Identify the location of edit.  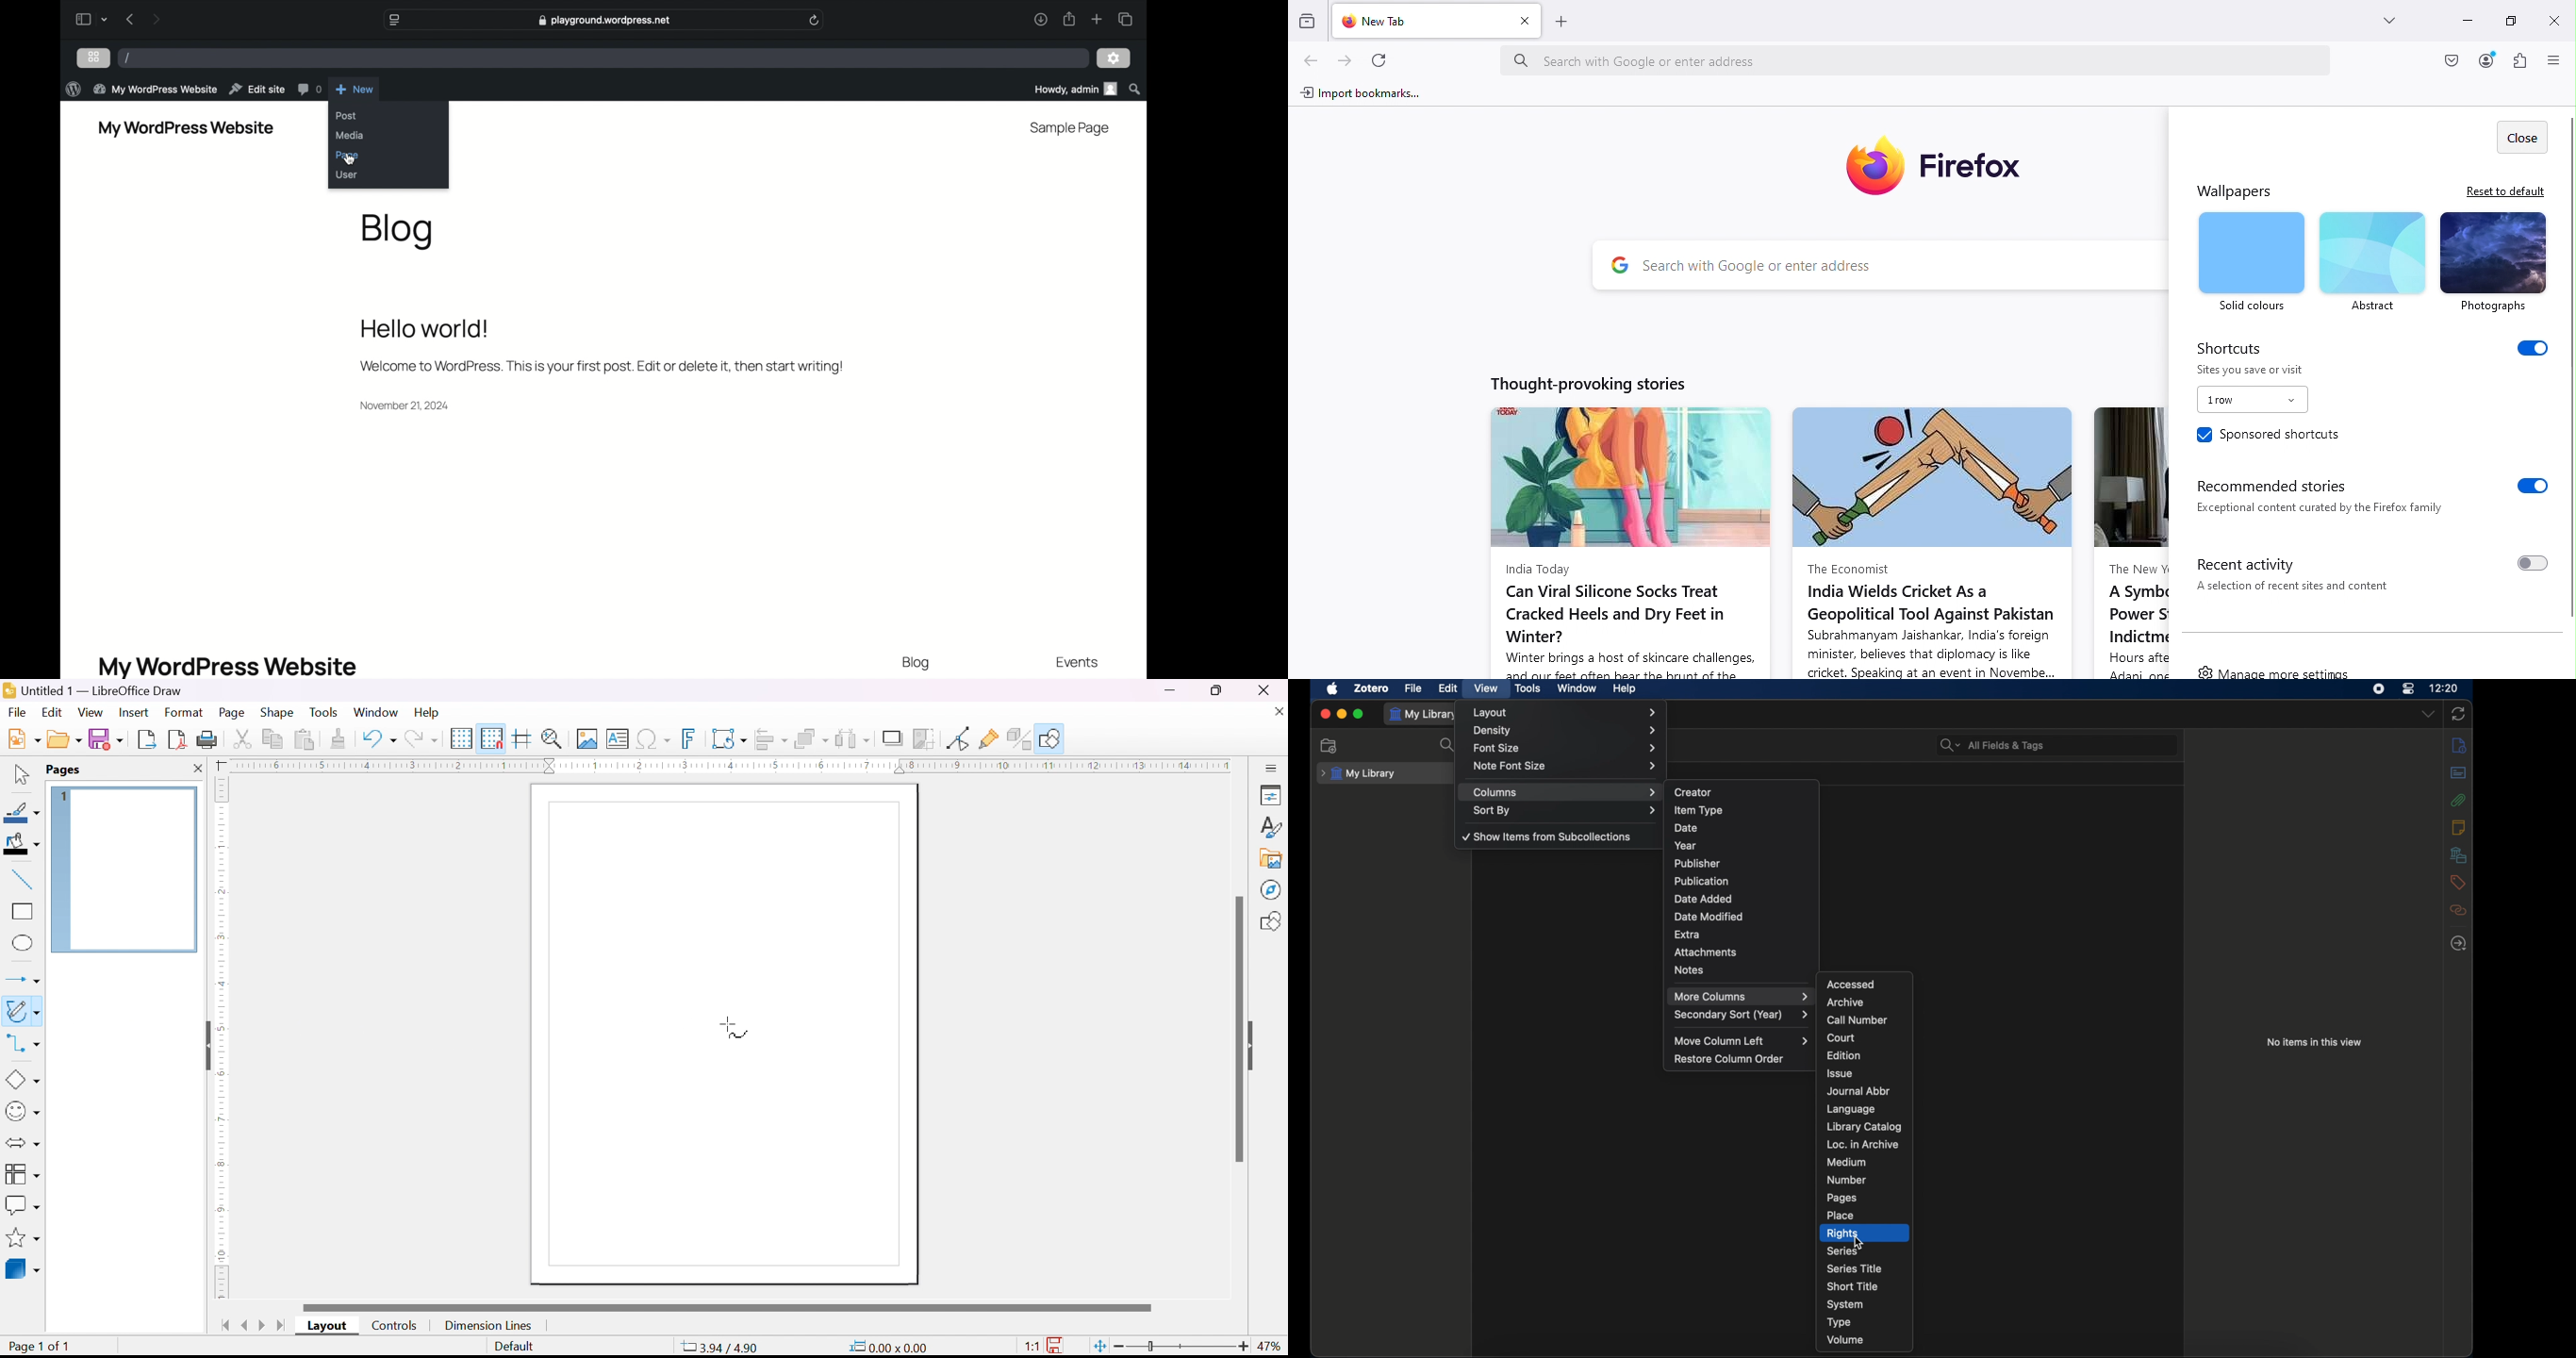
(1449, 688).